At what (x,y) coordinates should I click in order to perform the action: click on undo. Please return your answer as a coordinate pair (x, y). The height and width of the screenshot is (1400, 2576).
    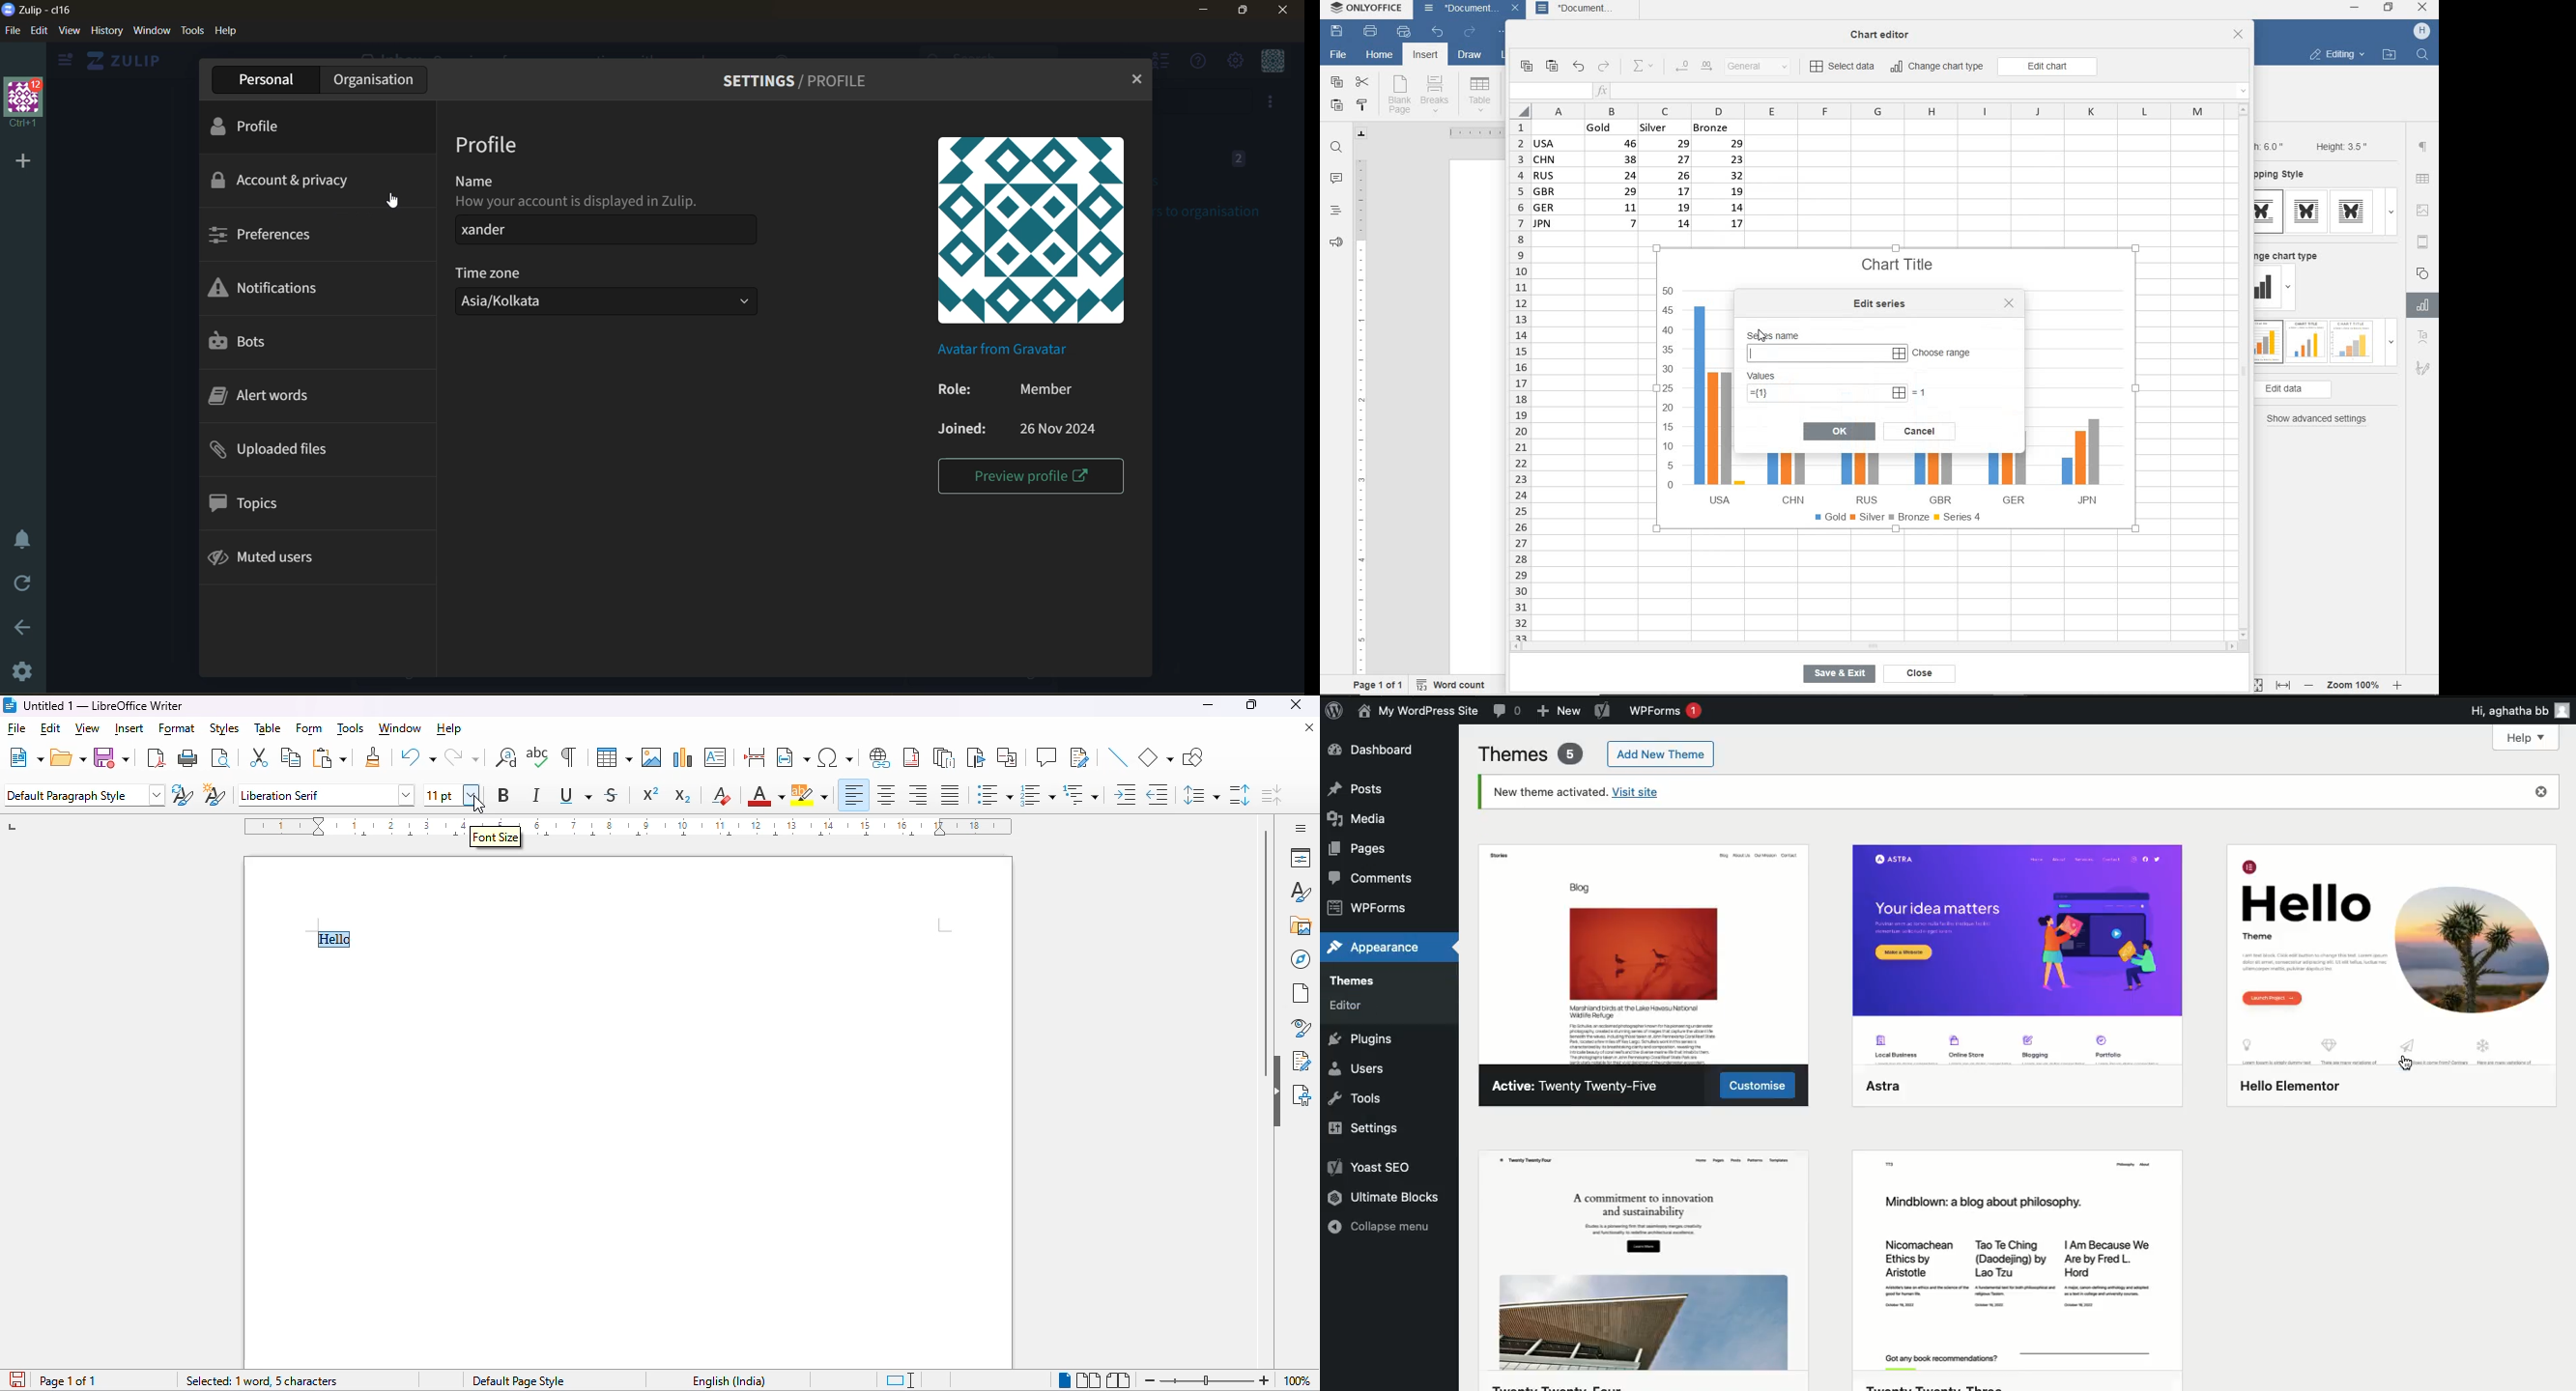
    Looking at the image, I should click on (417, 757).